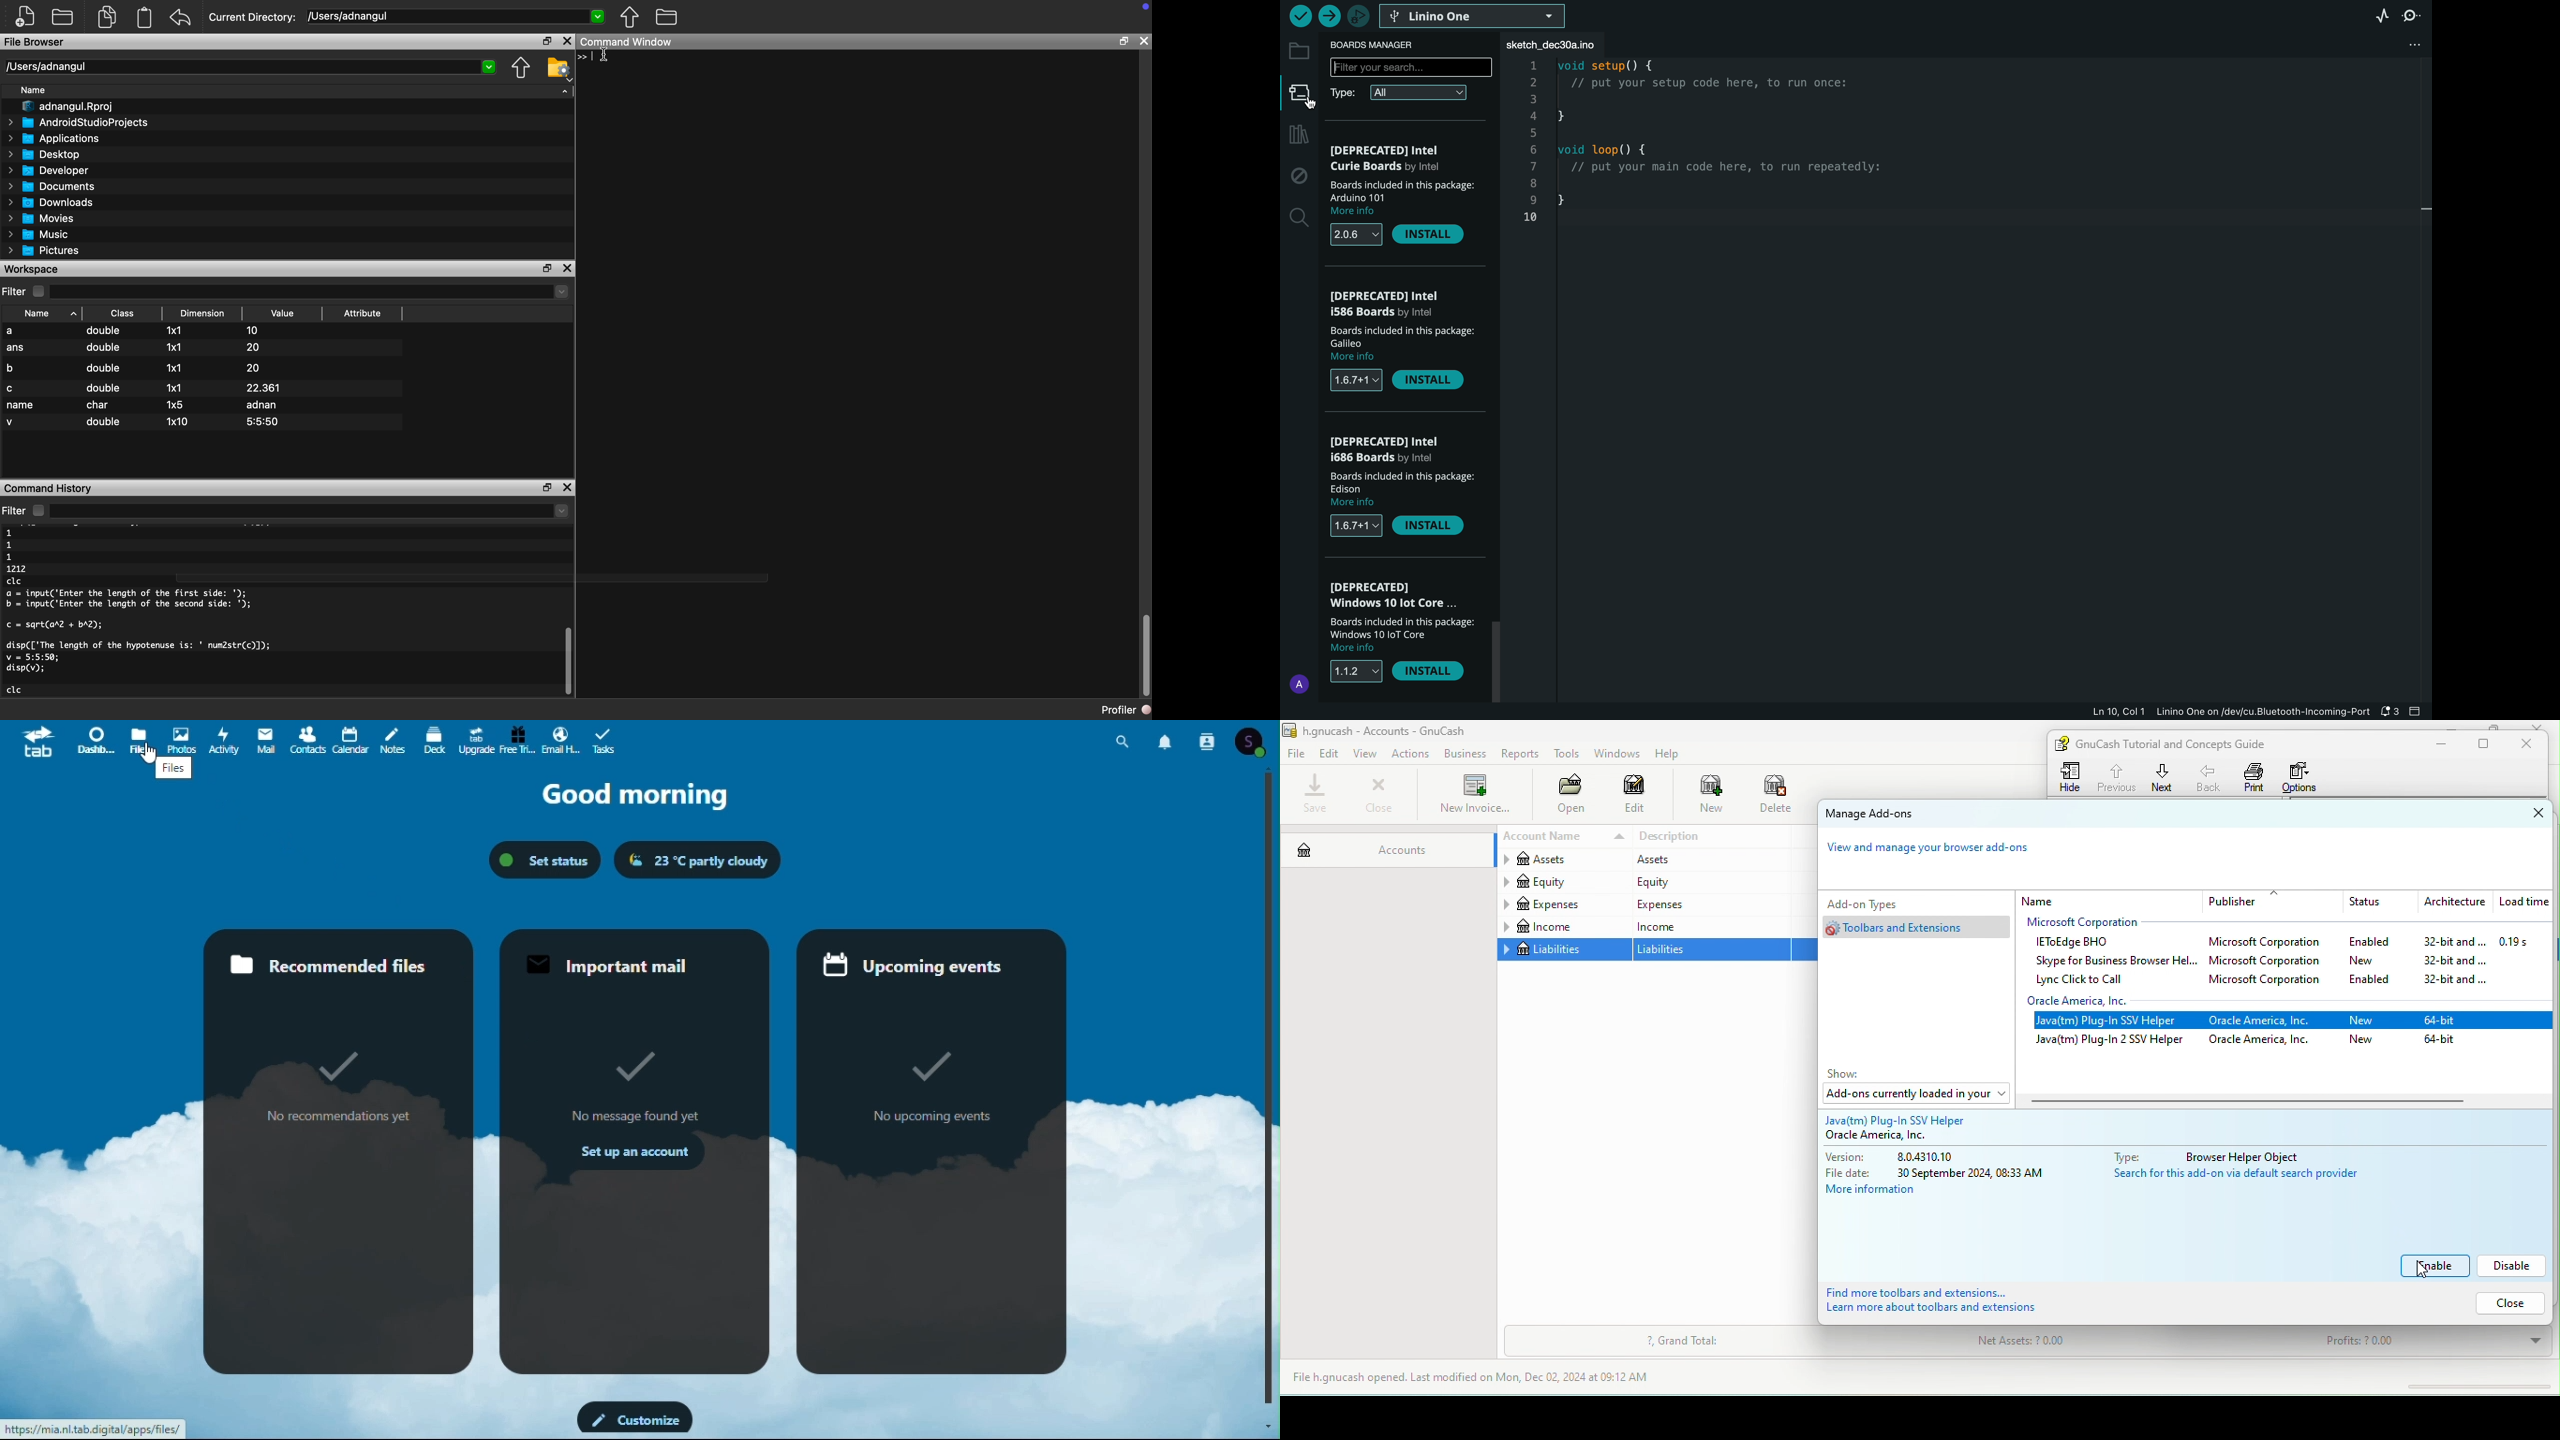  Describe the element at coordinates (308, 738) in the screenshot. I see `Contacts` at that location.